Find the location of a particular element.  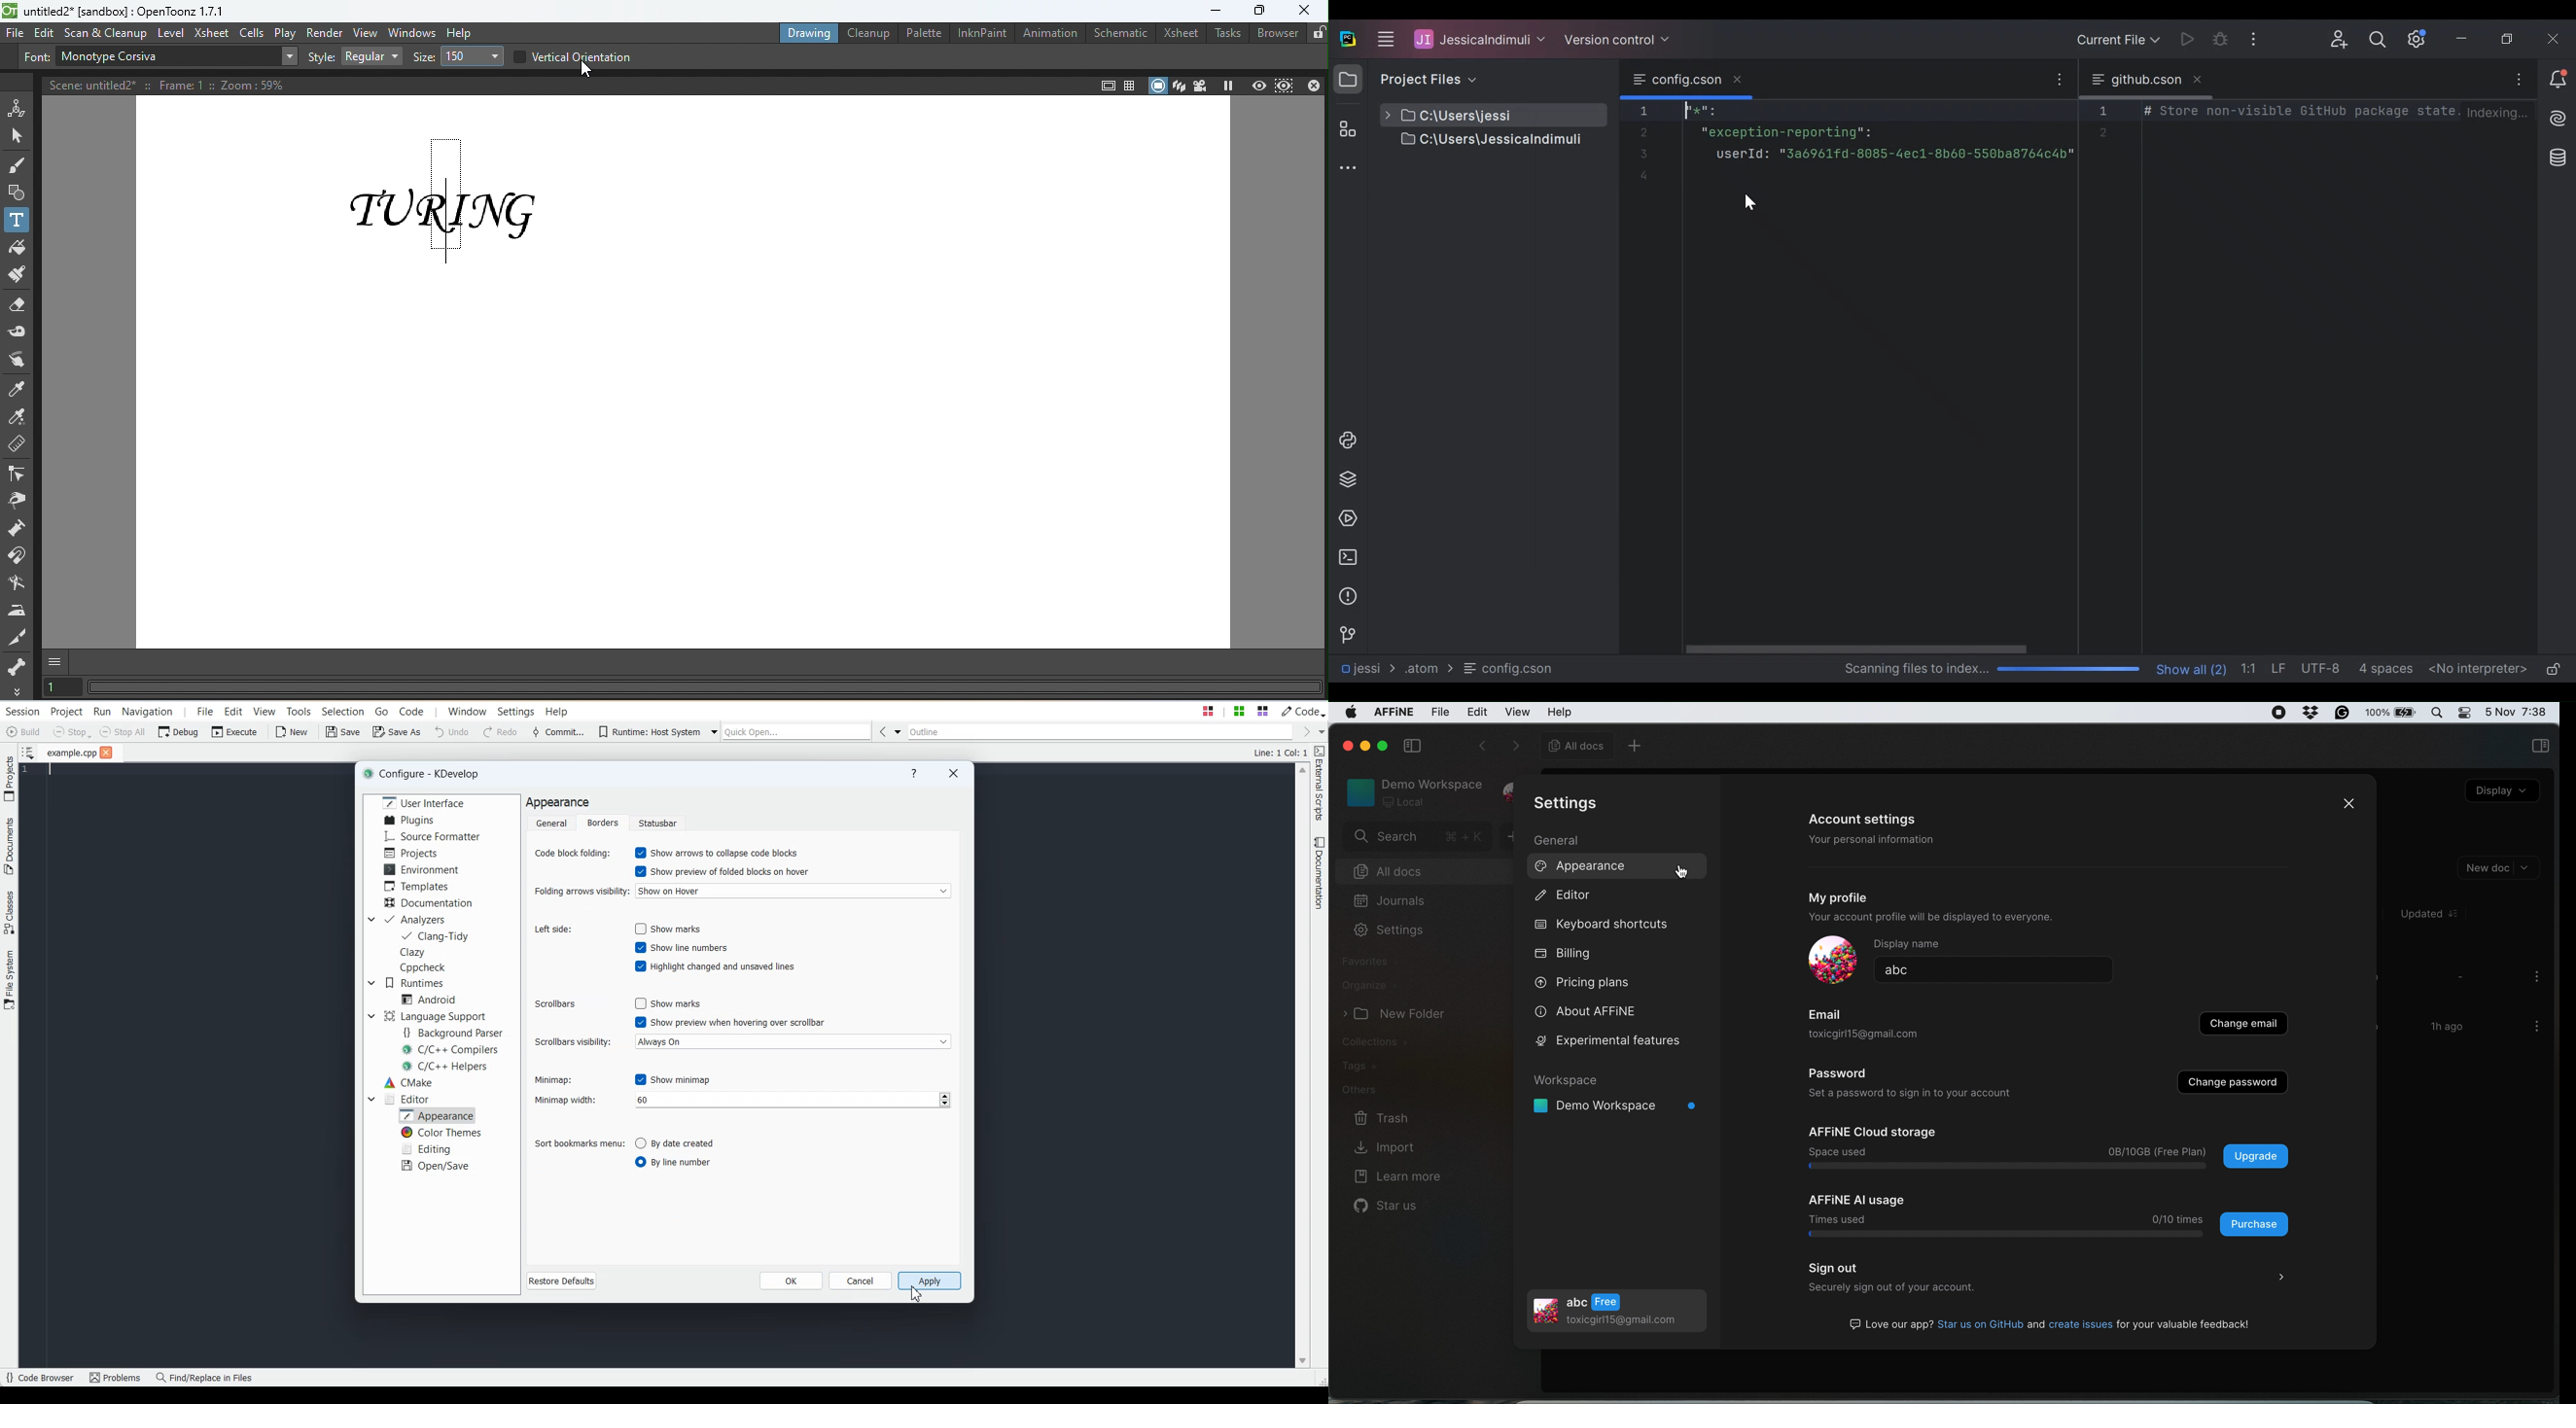

Find/Replace in Files is located at coordinates (205, 1378).